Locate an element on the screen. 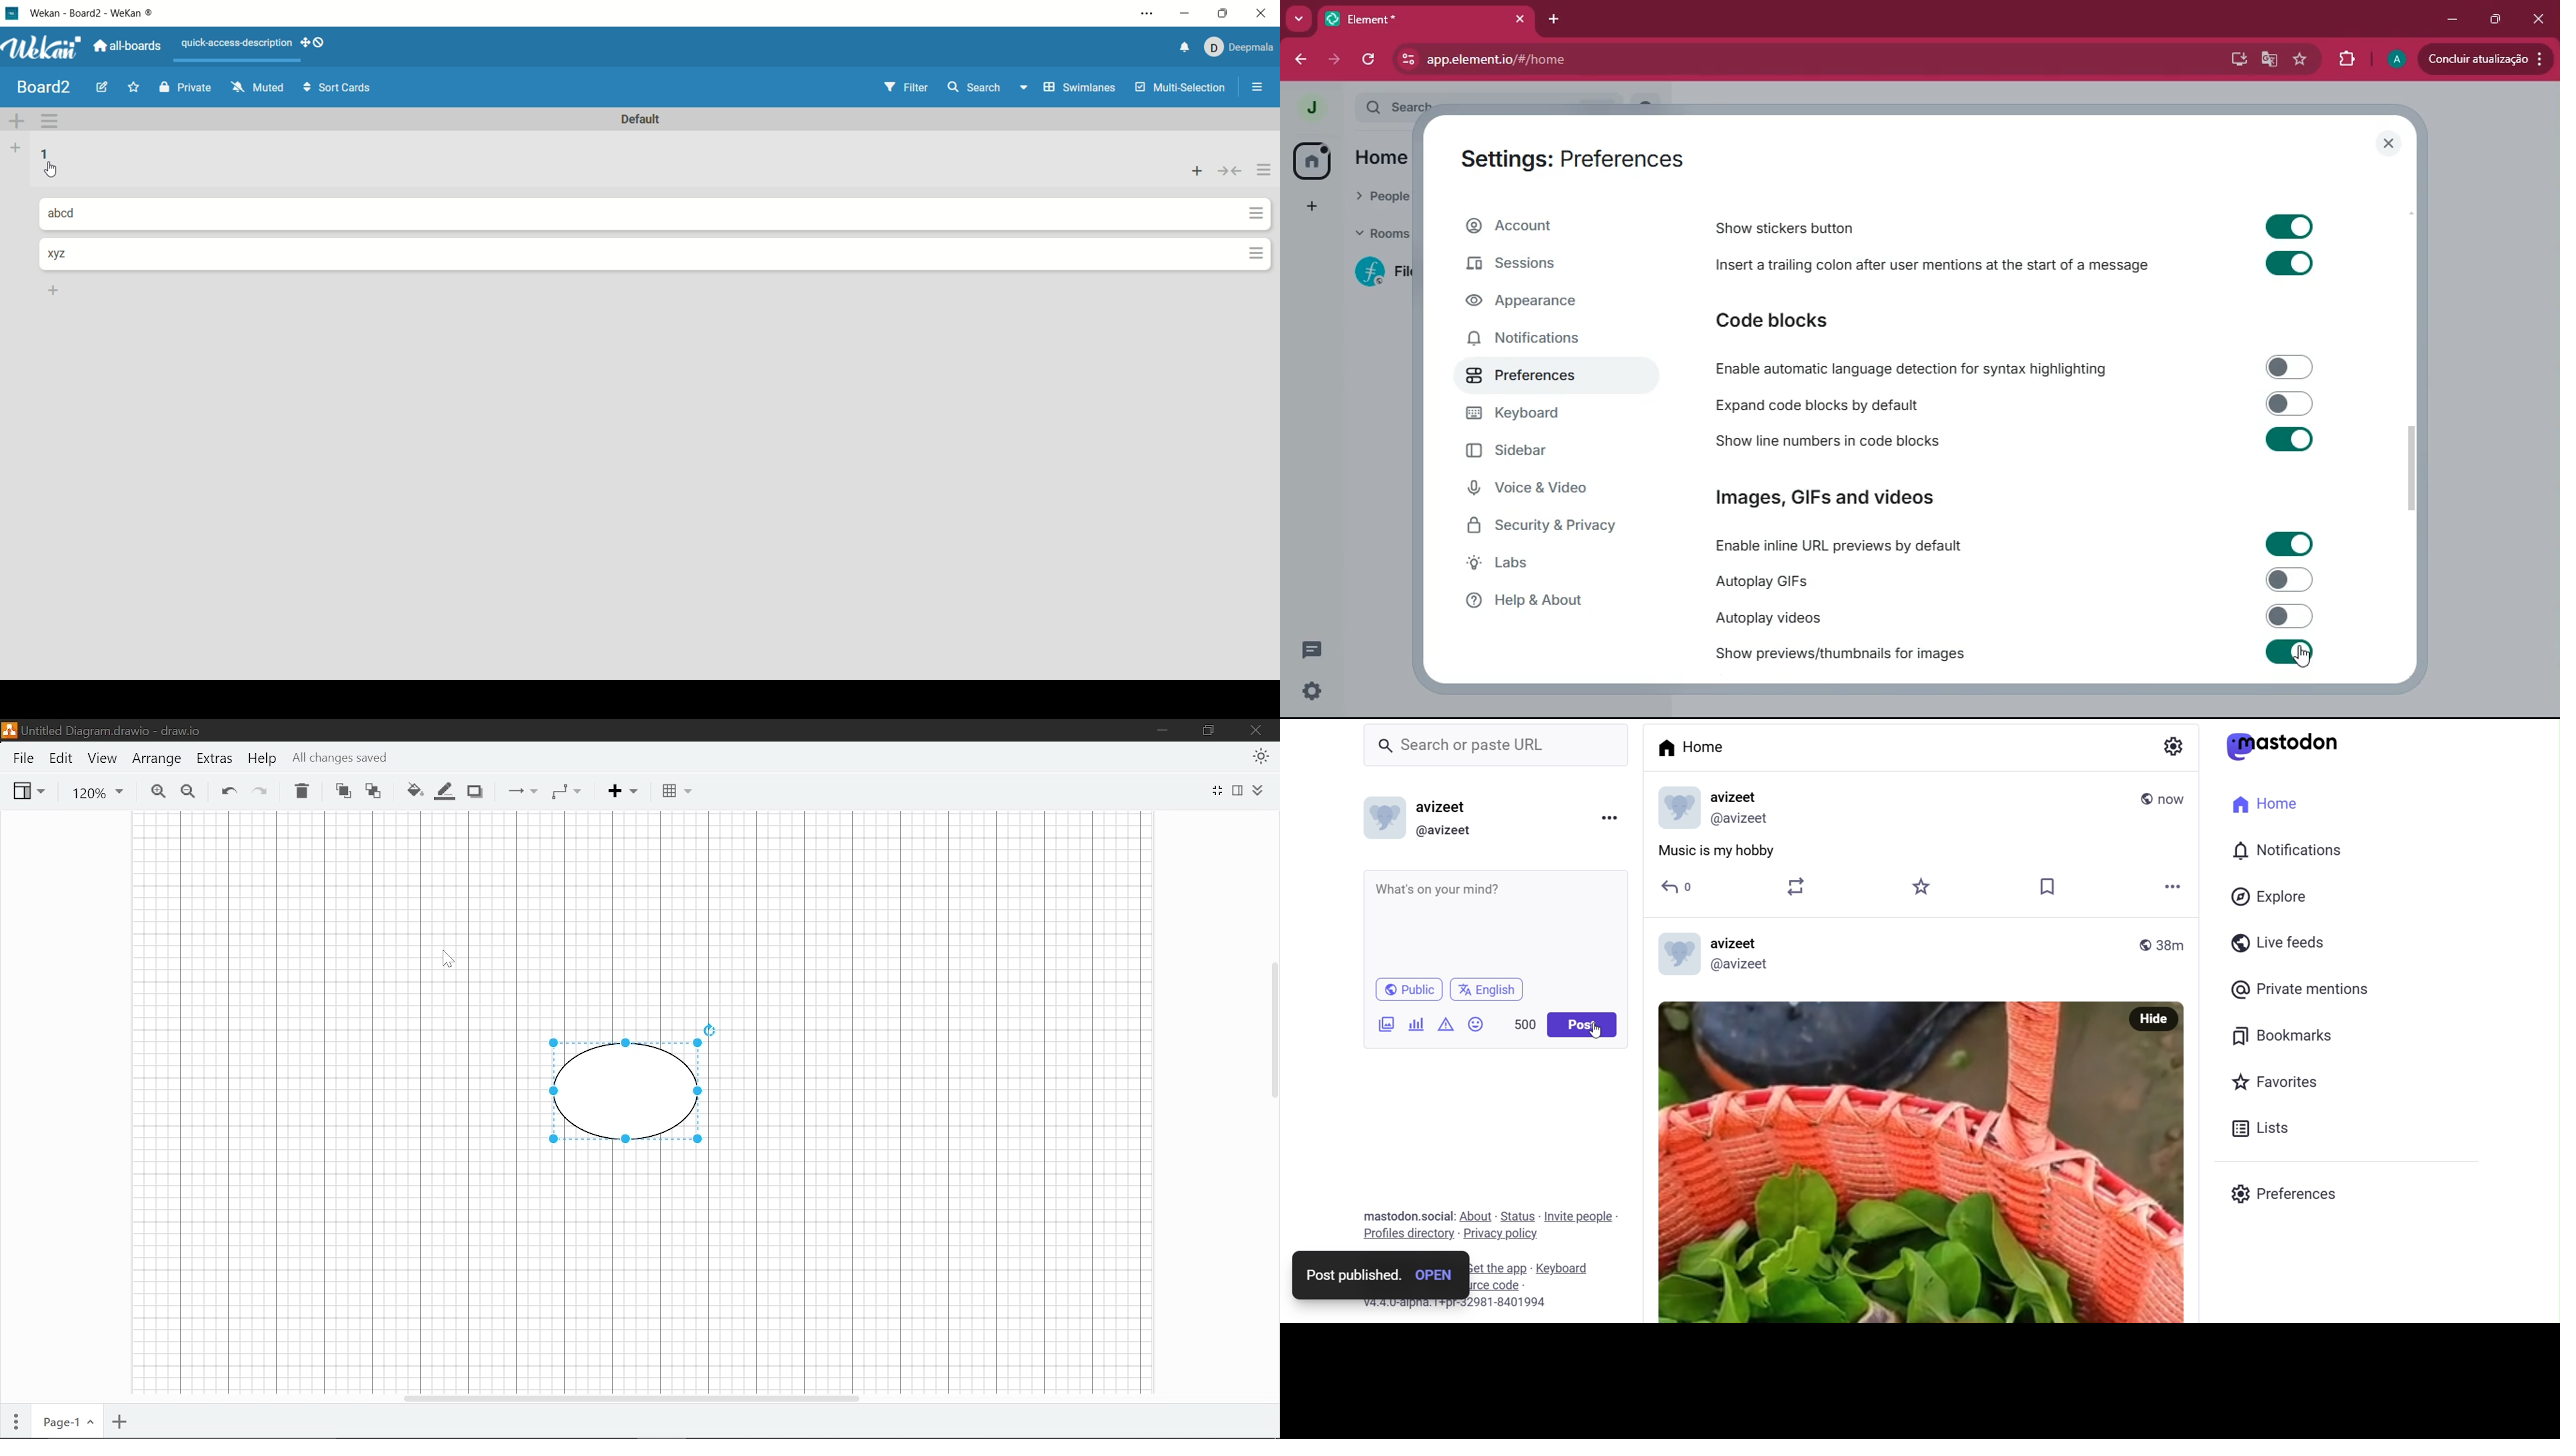  Keyboard is located at coordinates (1567, 1267).